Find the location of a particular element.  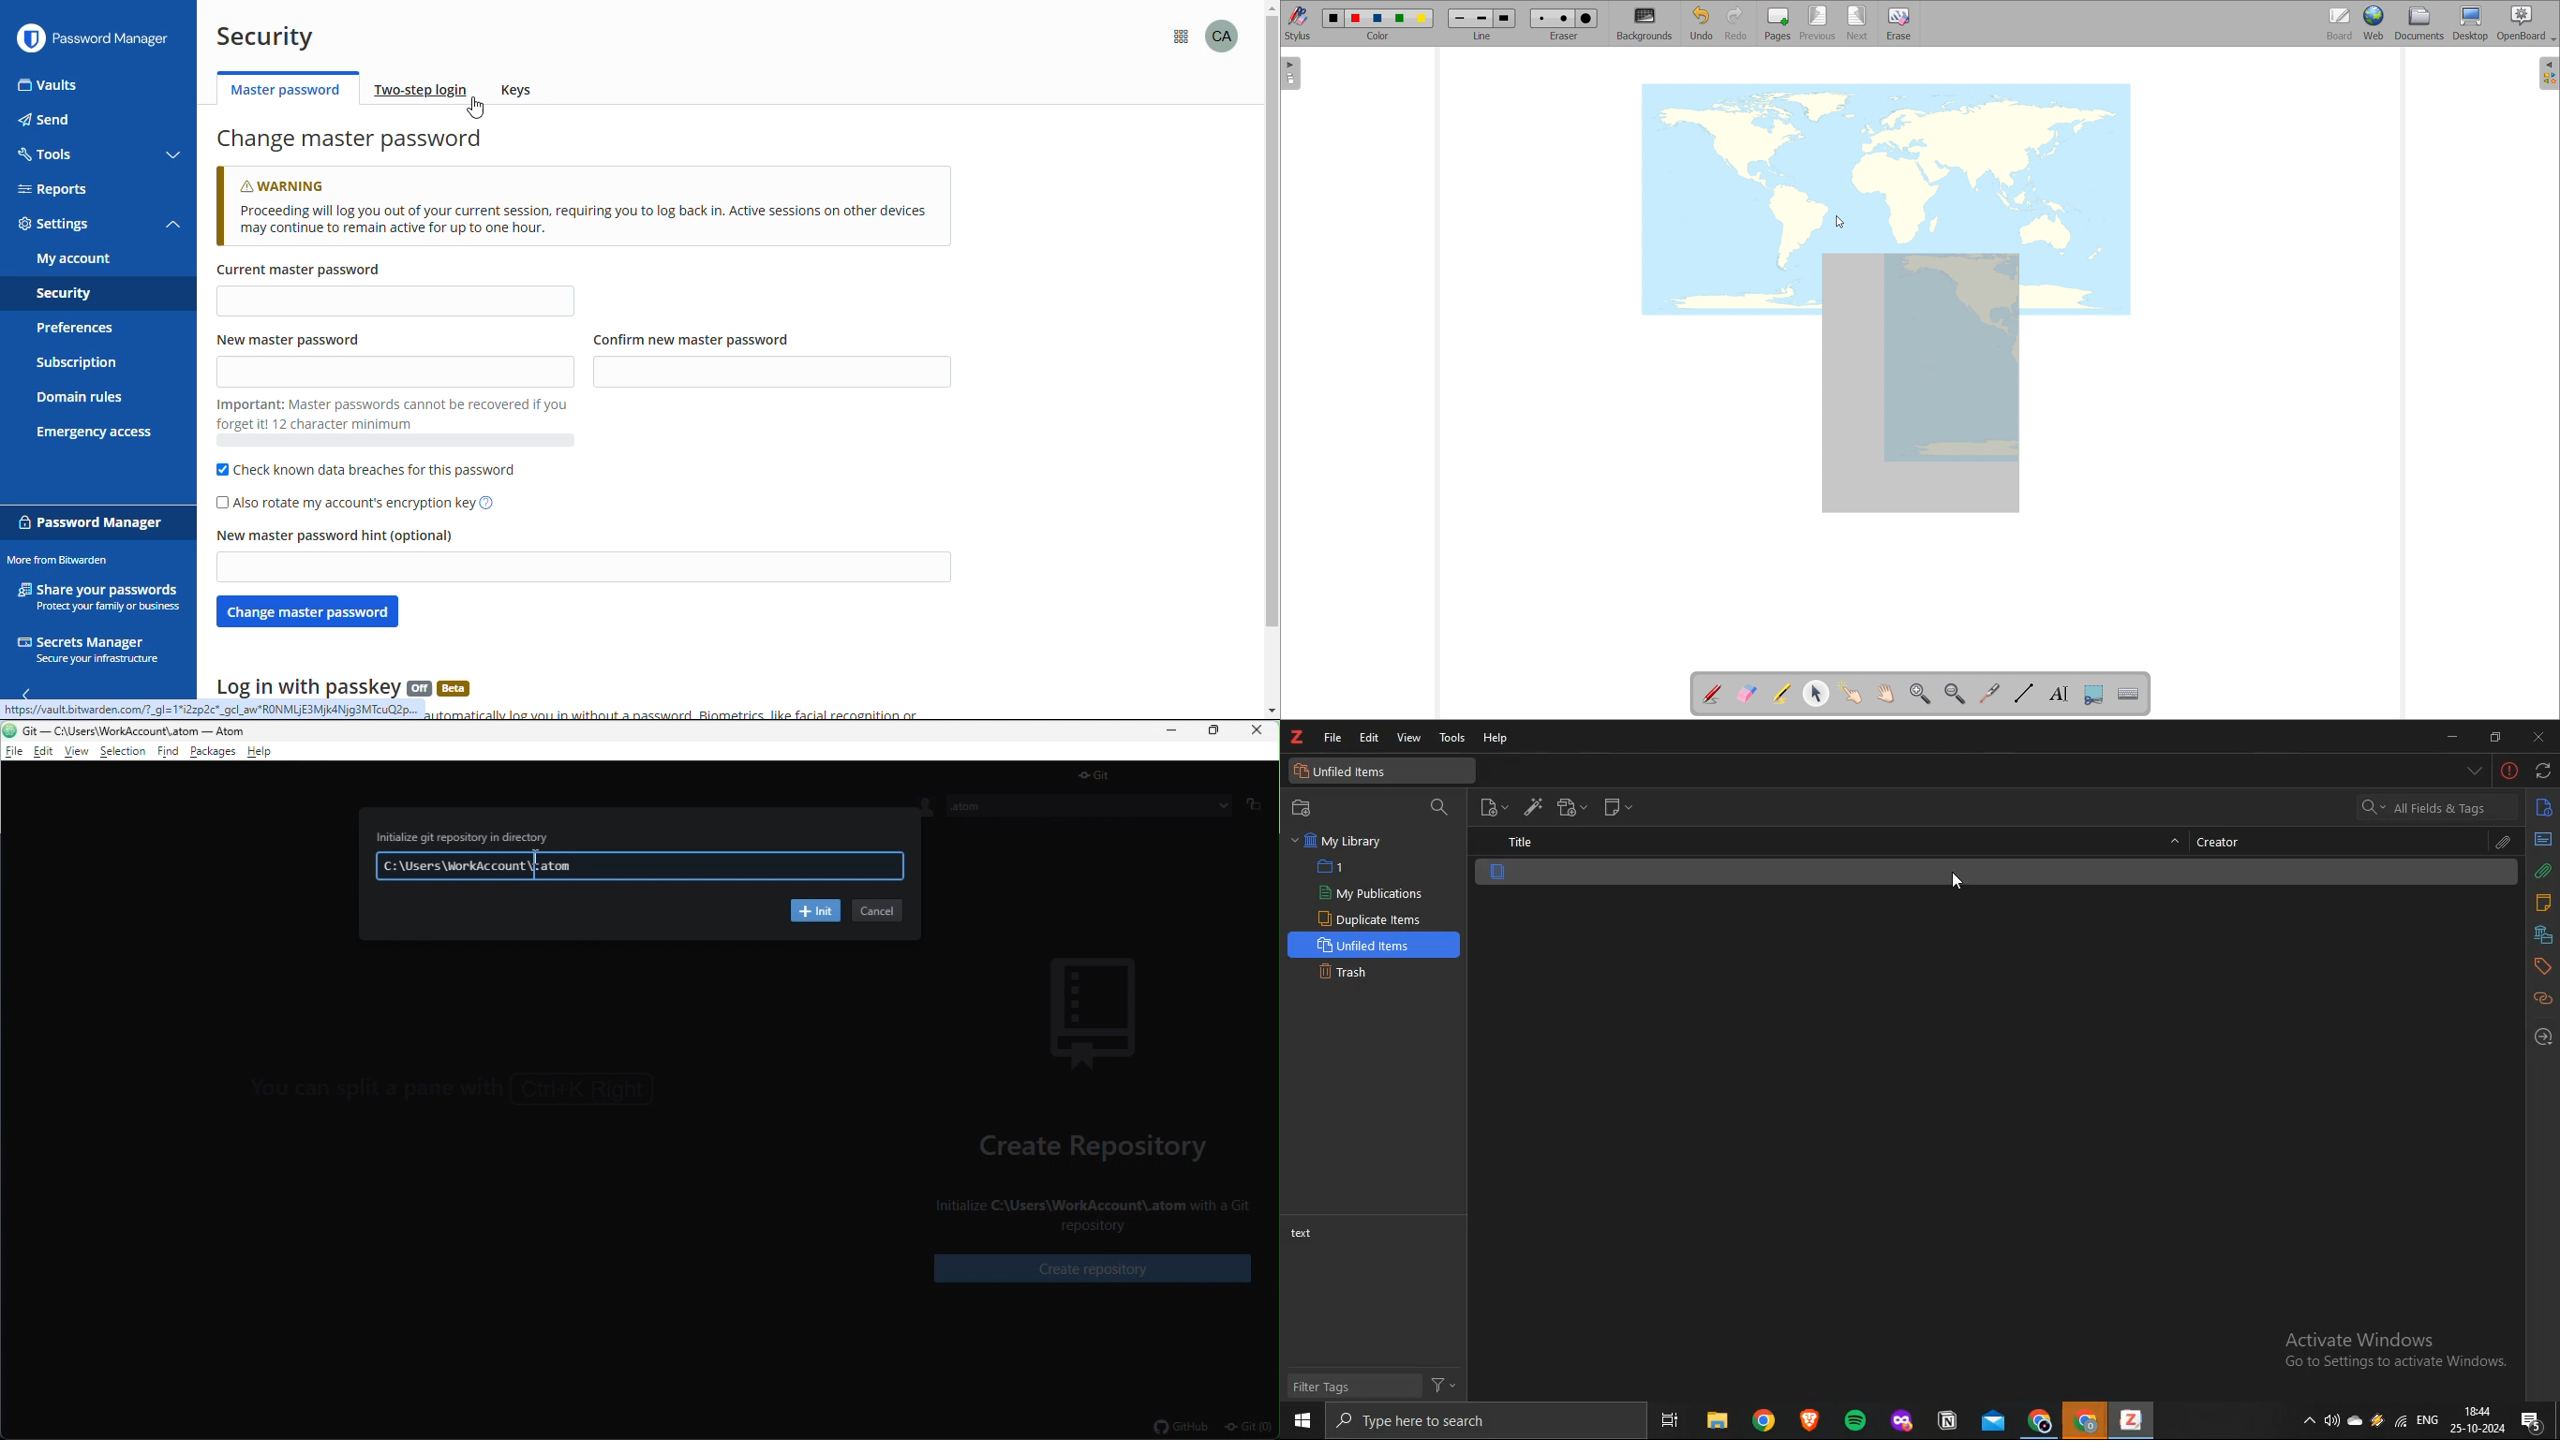

more from bitwarden is located at coordinates (56, 560).